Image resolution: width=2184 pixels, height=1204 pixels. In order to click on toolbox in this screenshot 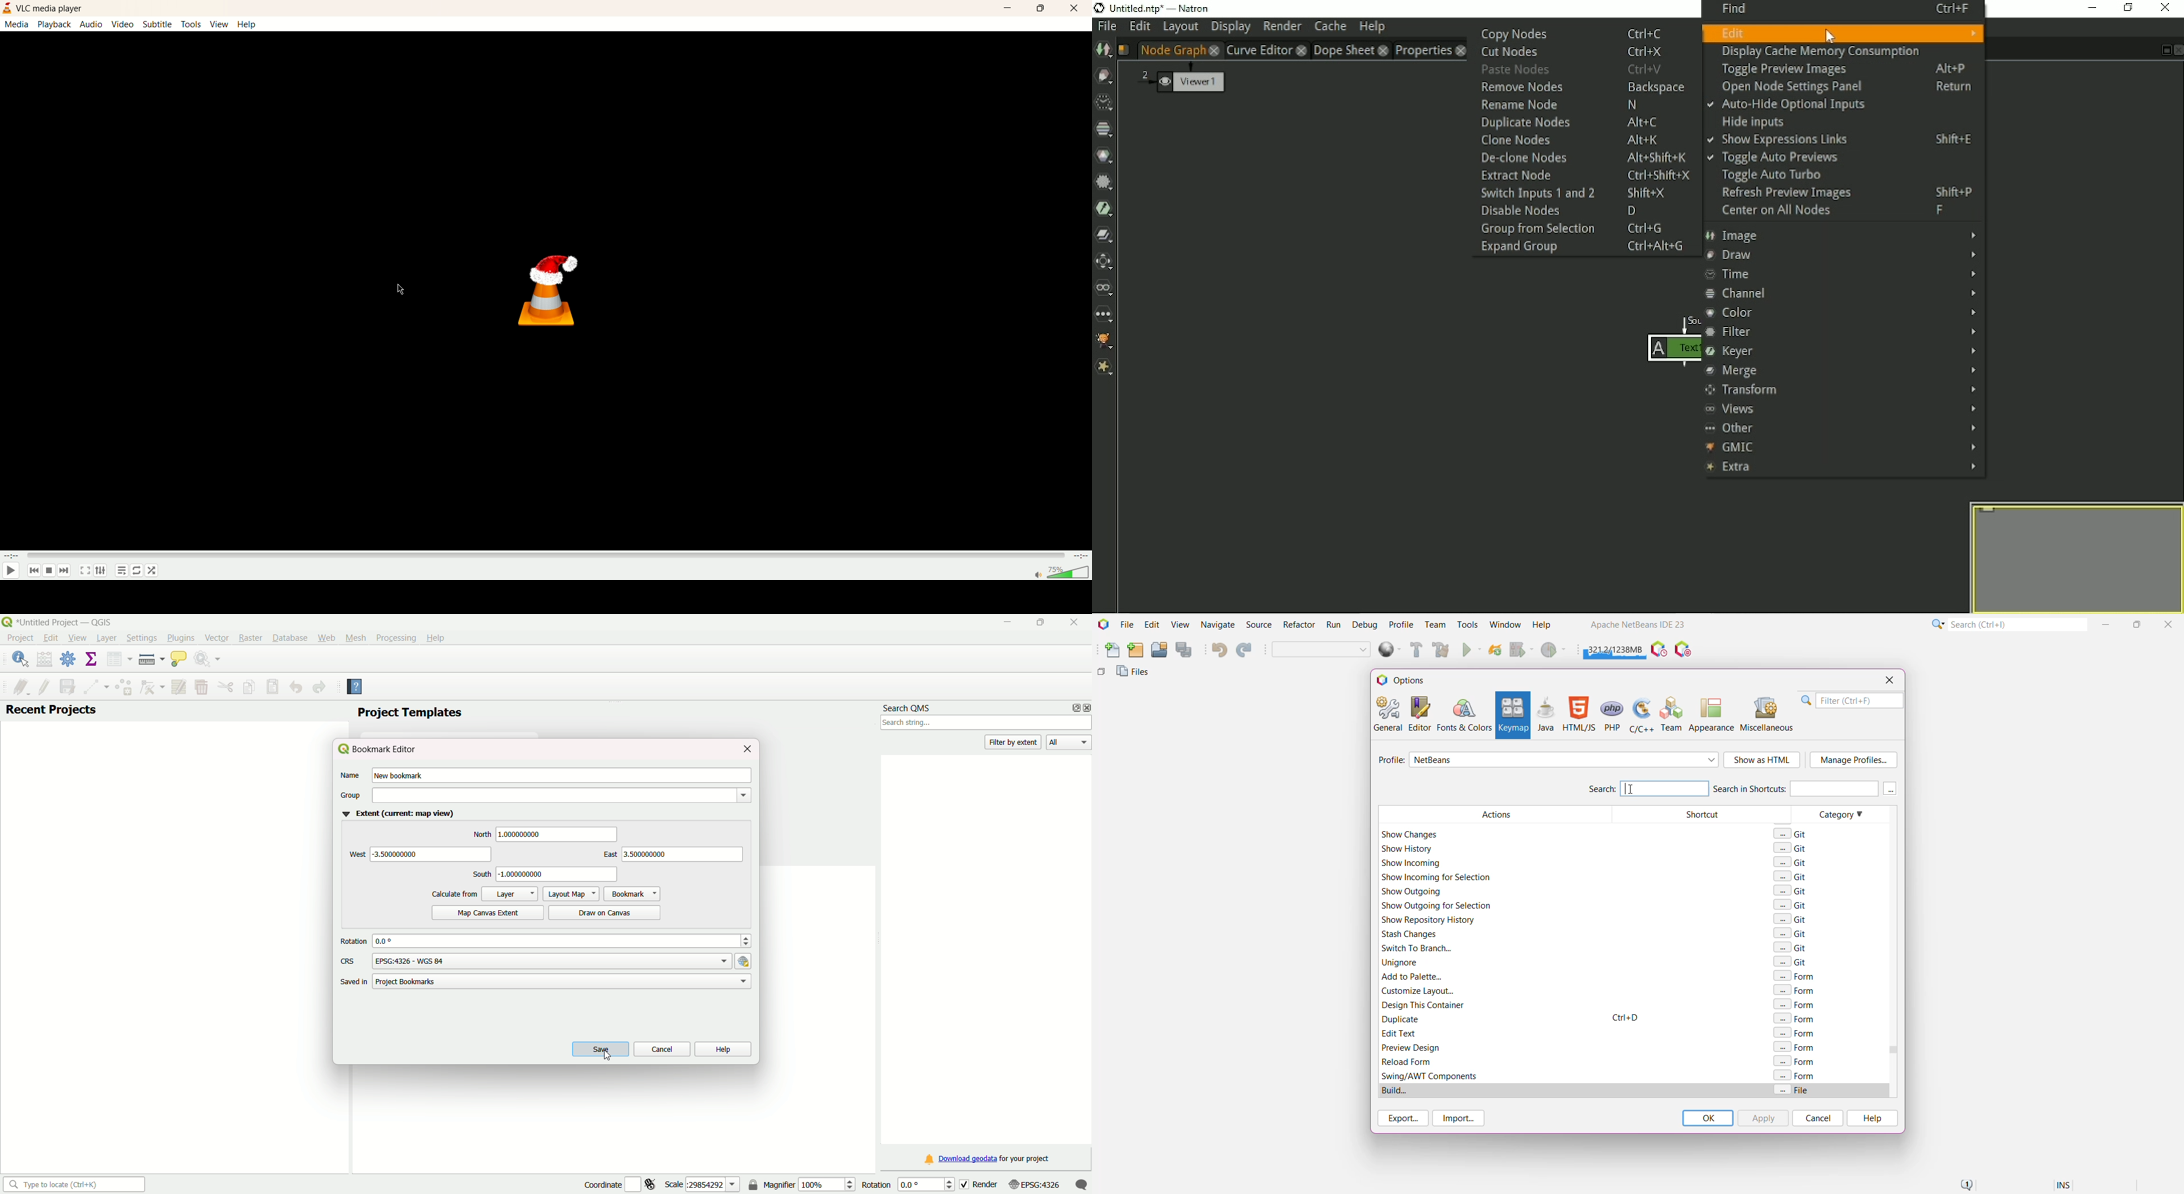, I will do `click(69, 661)`.